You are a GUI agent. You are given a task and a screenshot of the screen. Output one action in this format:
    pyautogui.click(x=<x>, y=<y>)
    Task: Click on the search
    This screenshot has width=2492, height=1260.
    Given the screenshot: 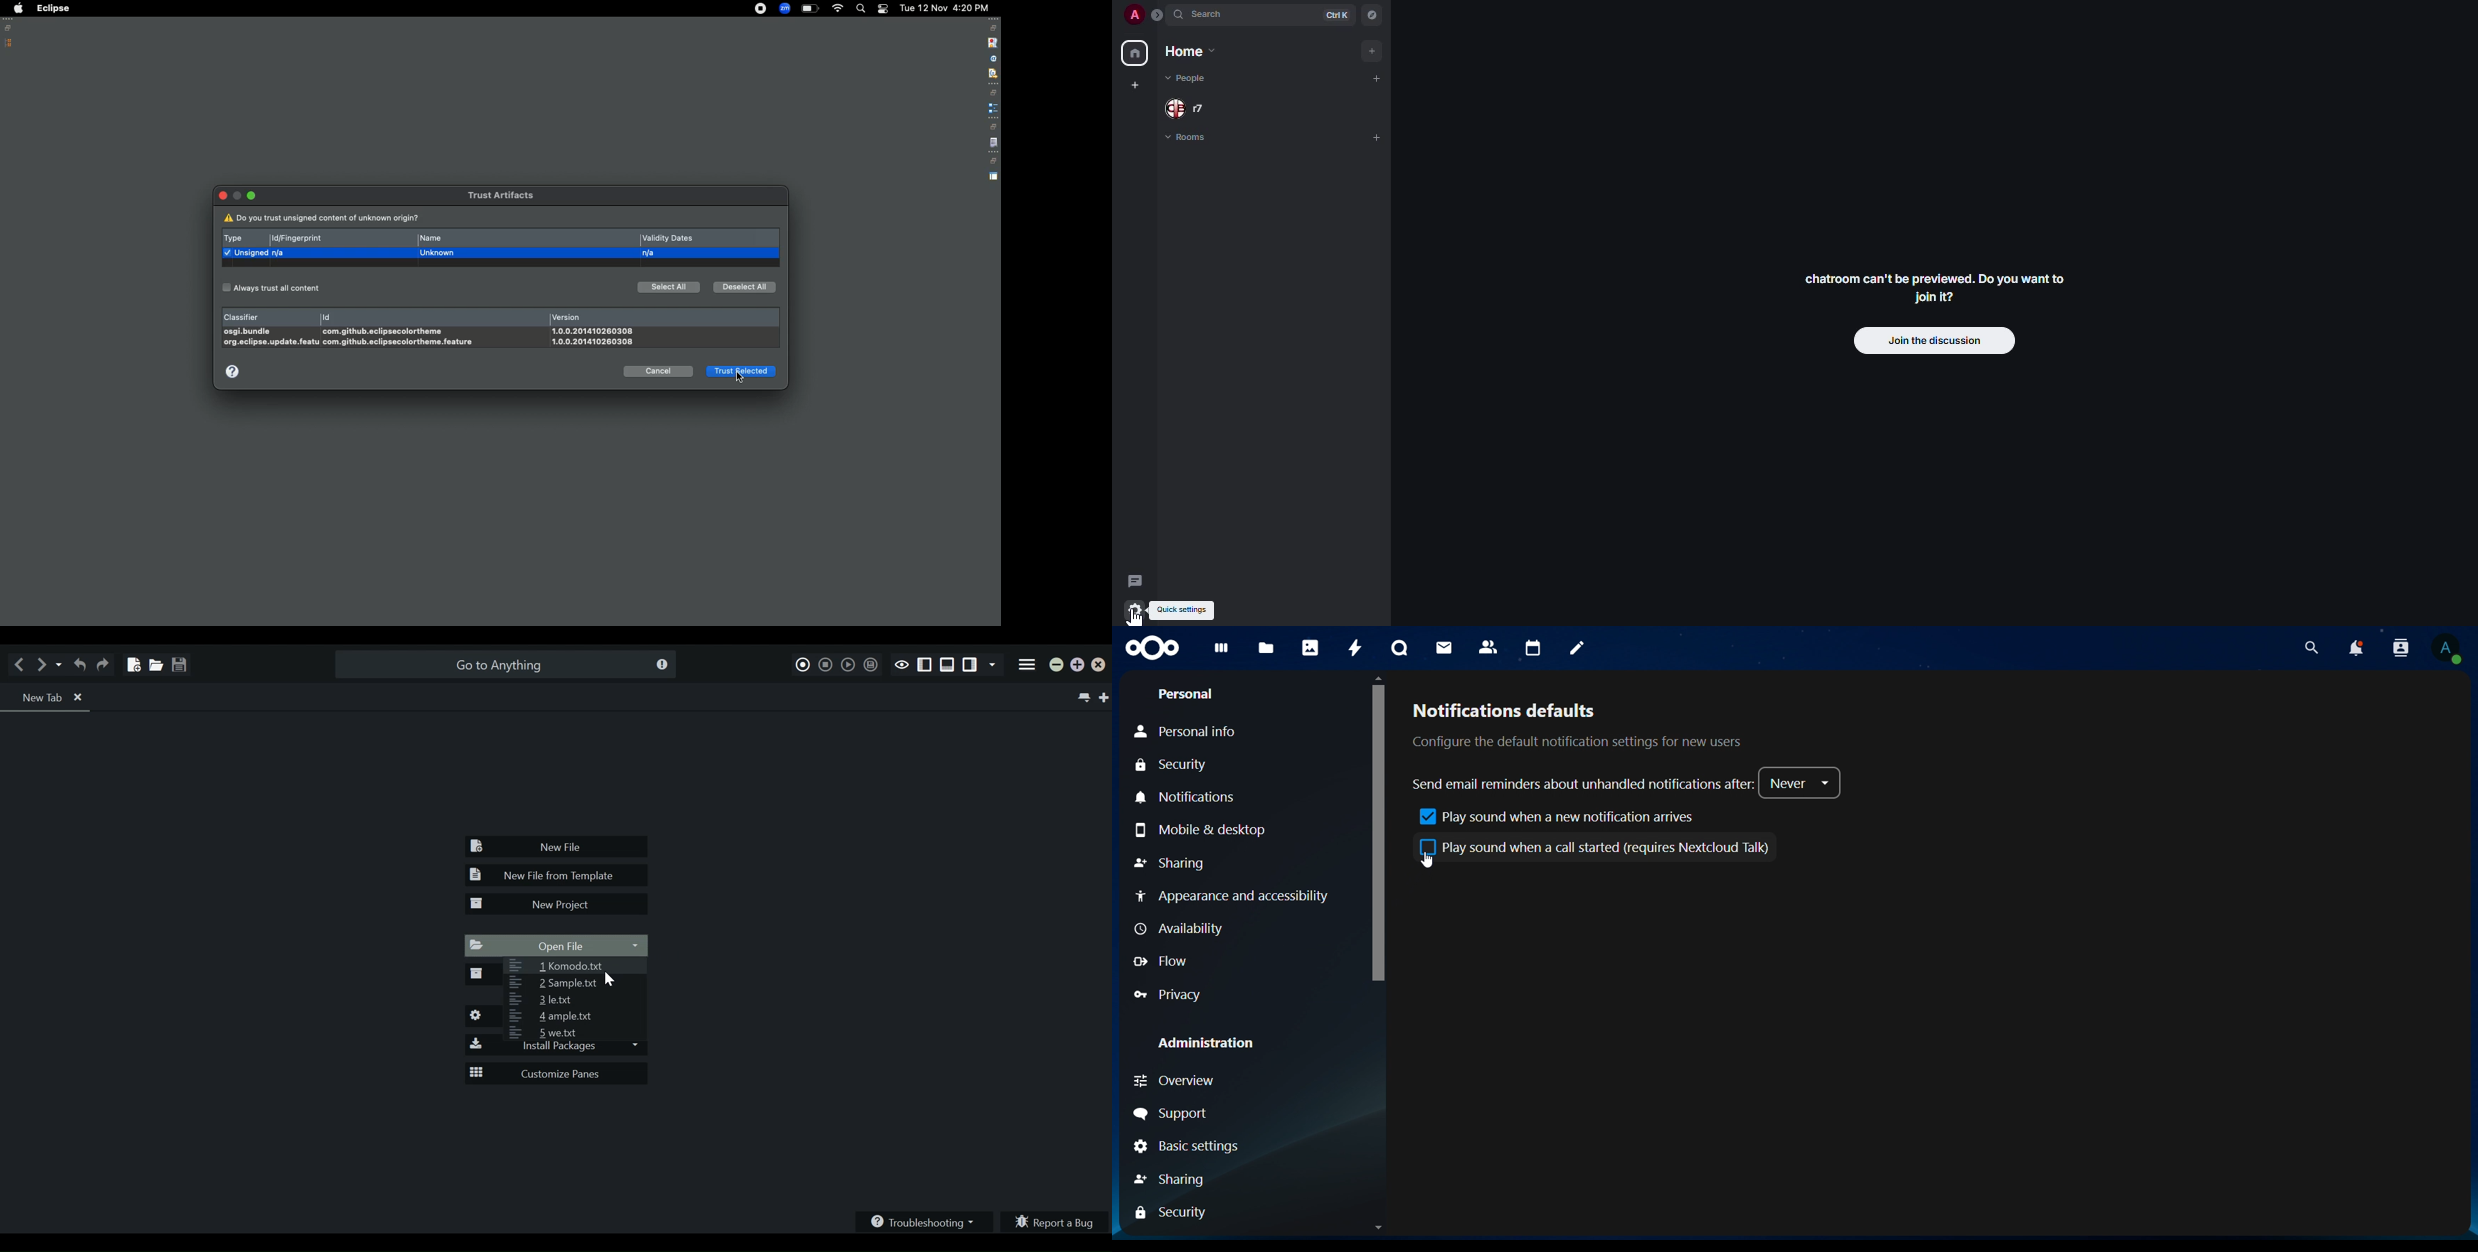 What is the action you would take?
    pyautogui.click(x=1202, y=14)
    